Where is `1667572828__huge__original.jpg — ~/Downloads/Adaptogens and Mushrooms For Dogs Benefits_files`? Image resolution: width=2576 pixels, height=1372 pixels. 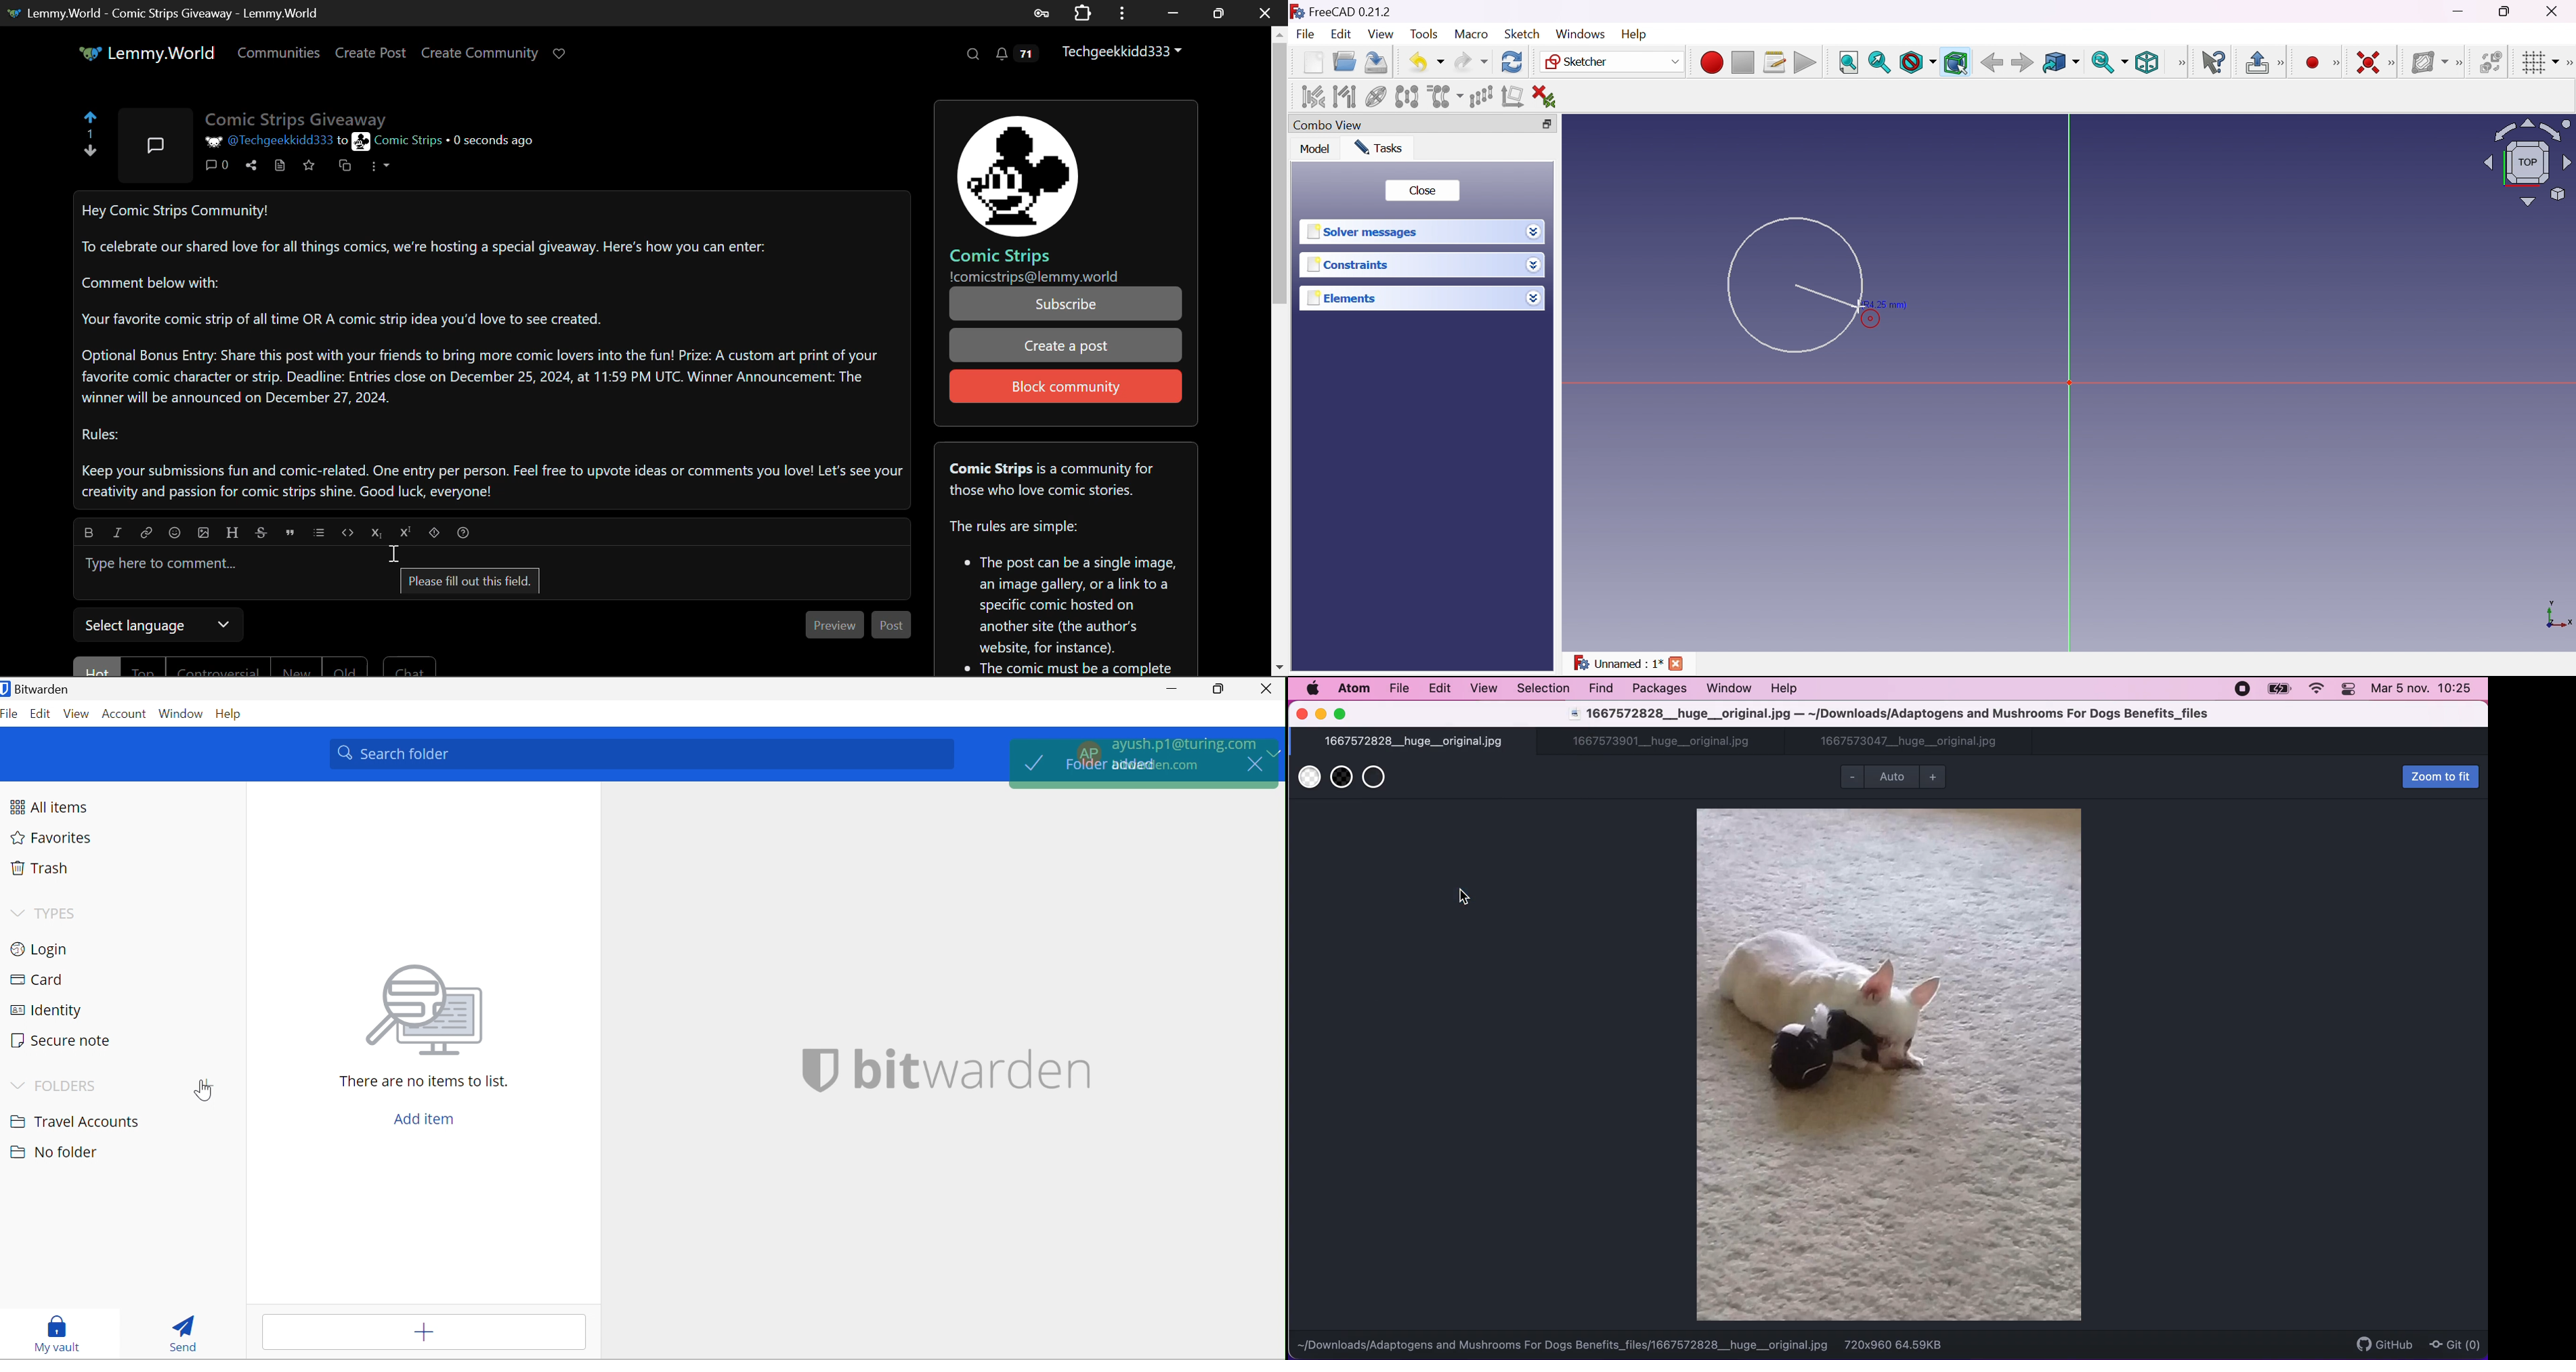 1667572828__huge__original.jpg — ~/Downloads/Adaptogens and Mushrooms For Dogs Benefits_files is located at coordinates (1890, 715).